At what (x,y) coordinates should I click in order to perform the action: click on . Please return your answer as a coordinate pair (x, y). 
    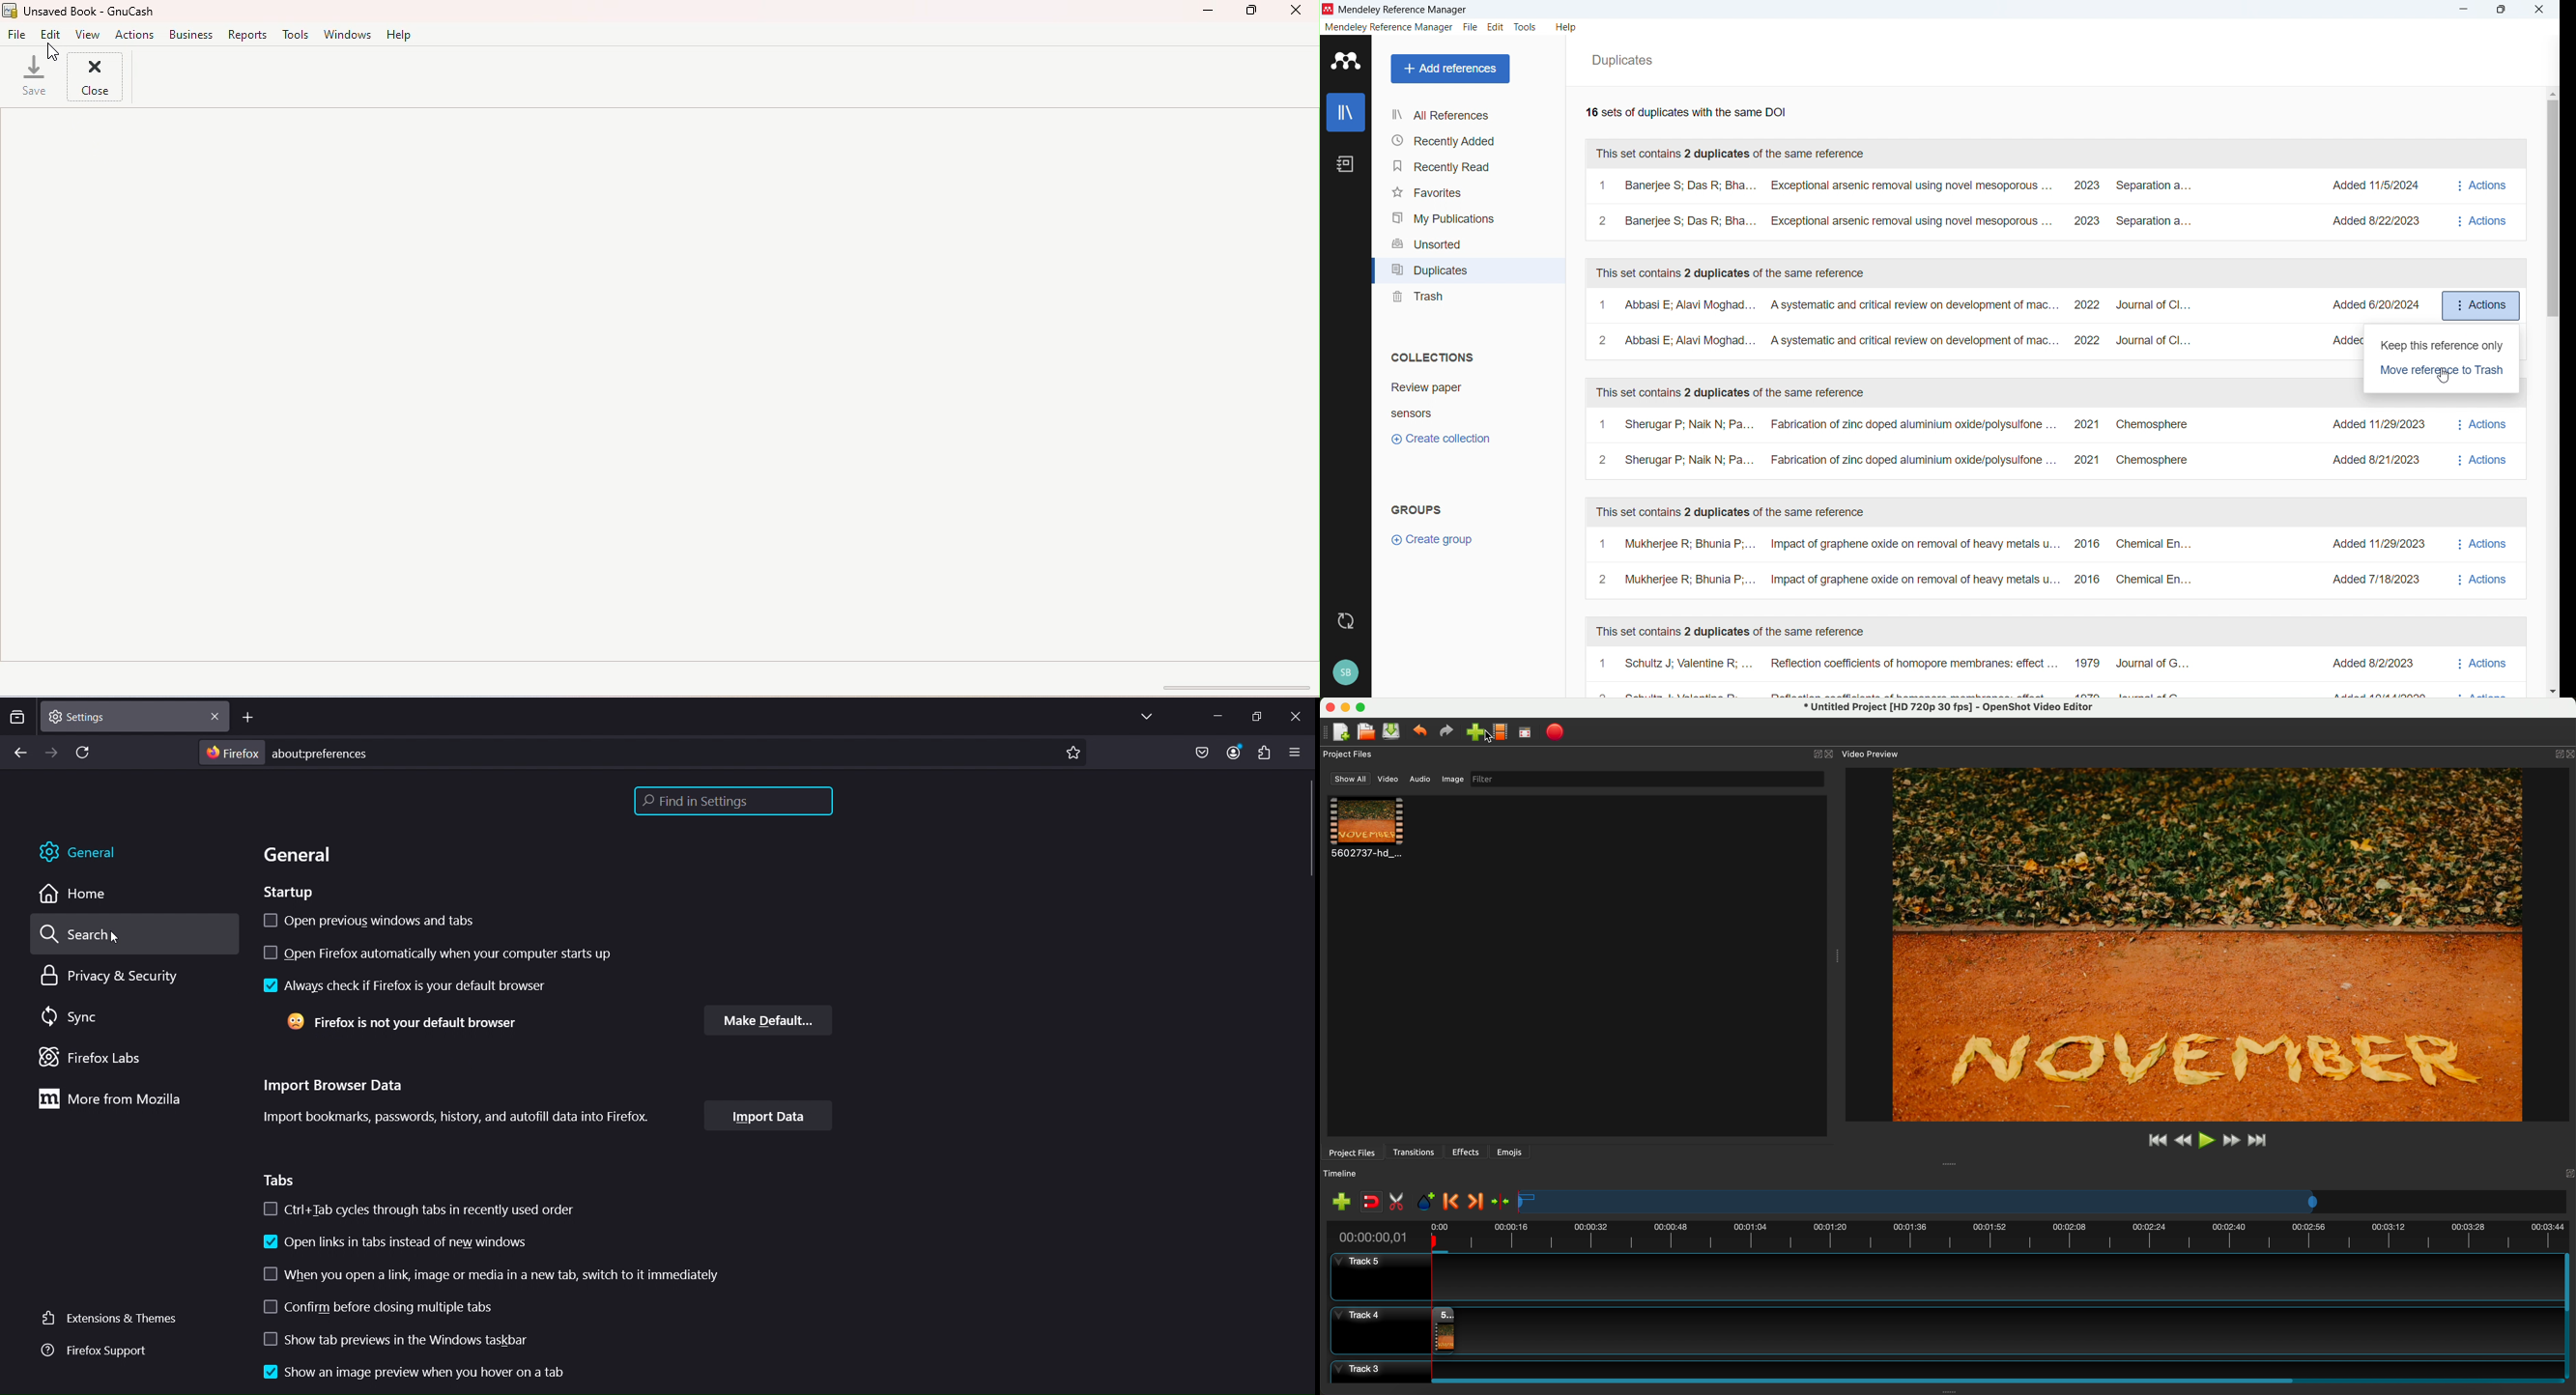
    Looking at the image, I should click on (1488, 737).